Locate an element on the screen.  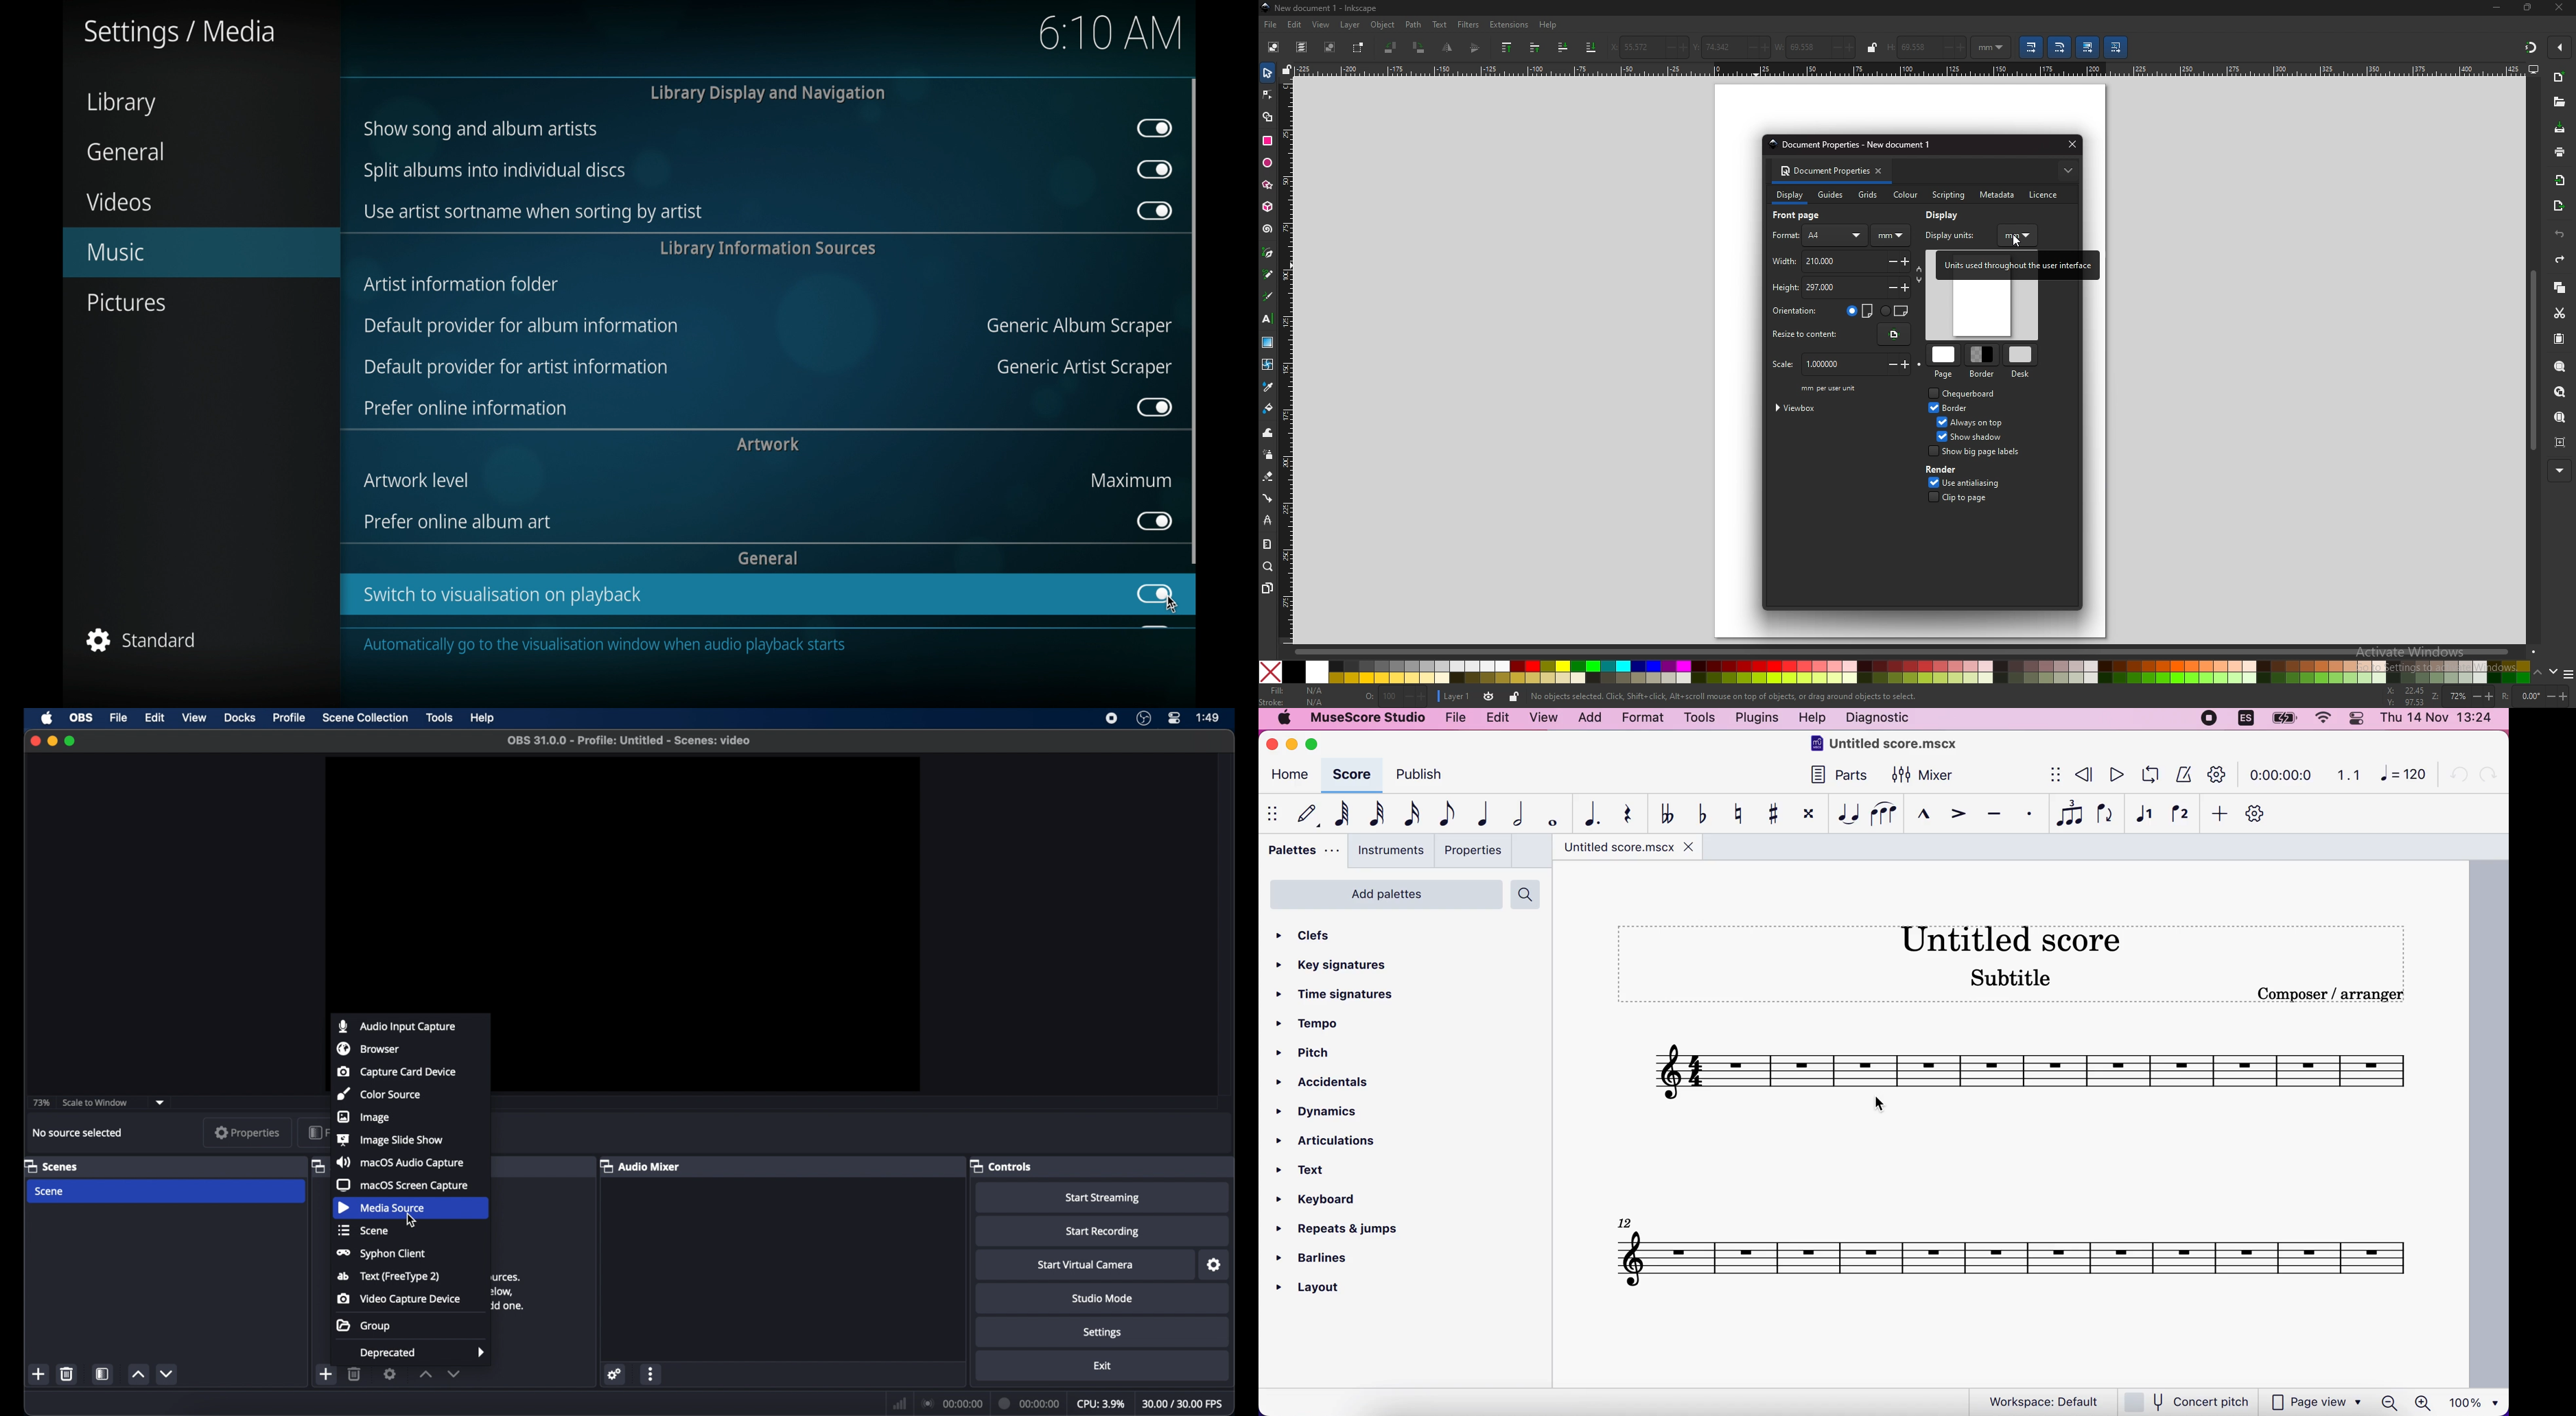
No objects selected. Click, Shift+ click, Alt scroll mouse on top of objects, or drag around objects to select, is located at coordinates (1737, 696).